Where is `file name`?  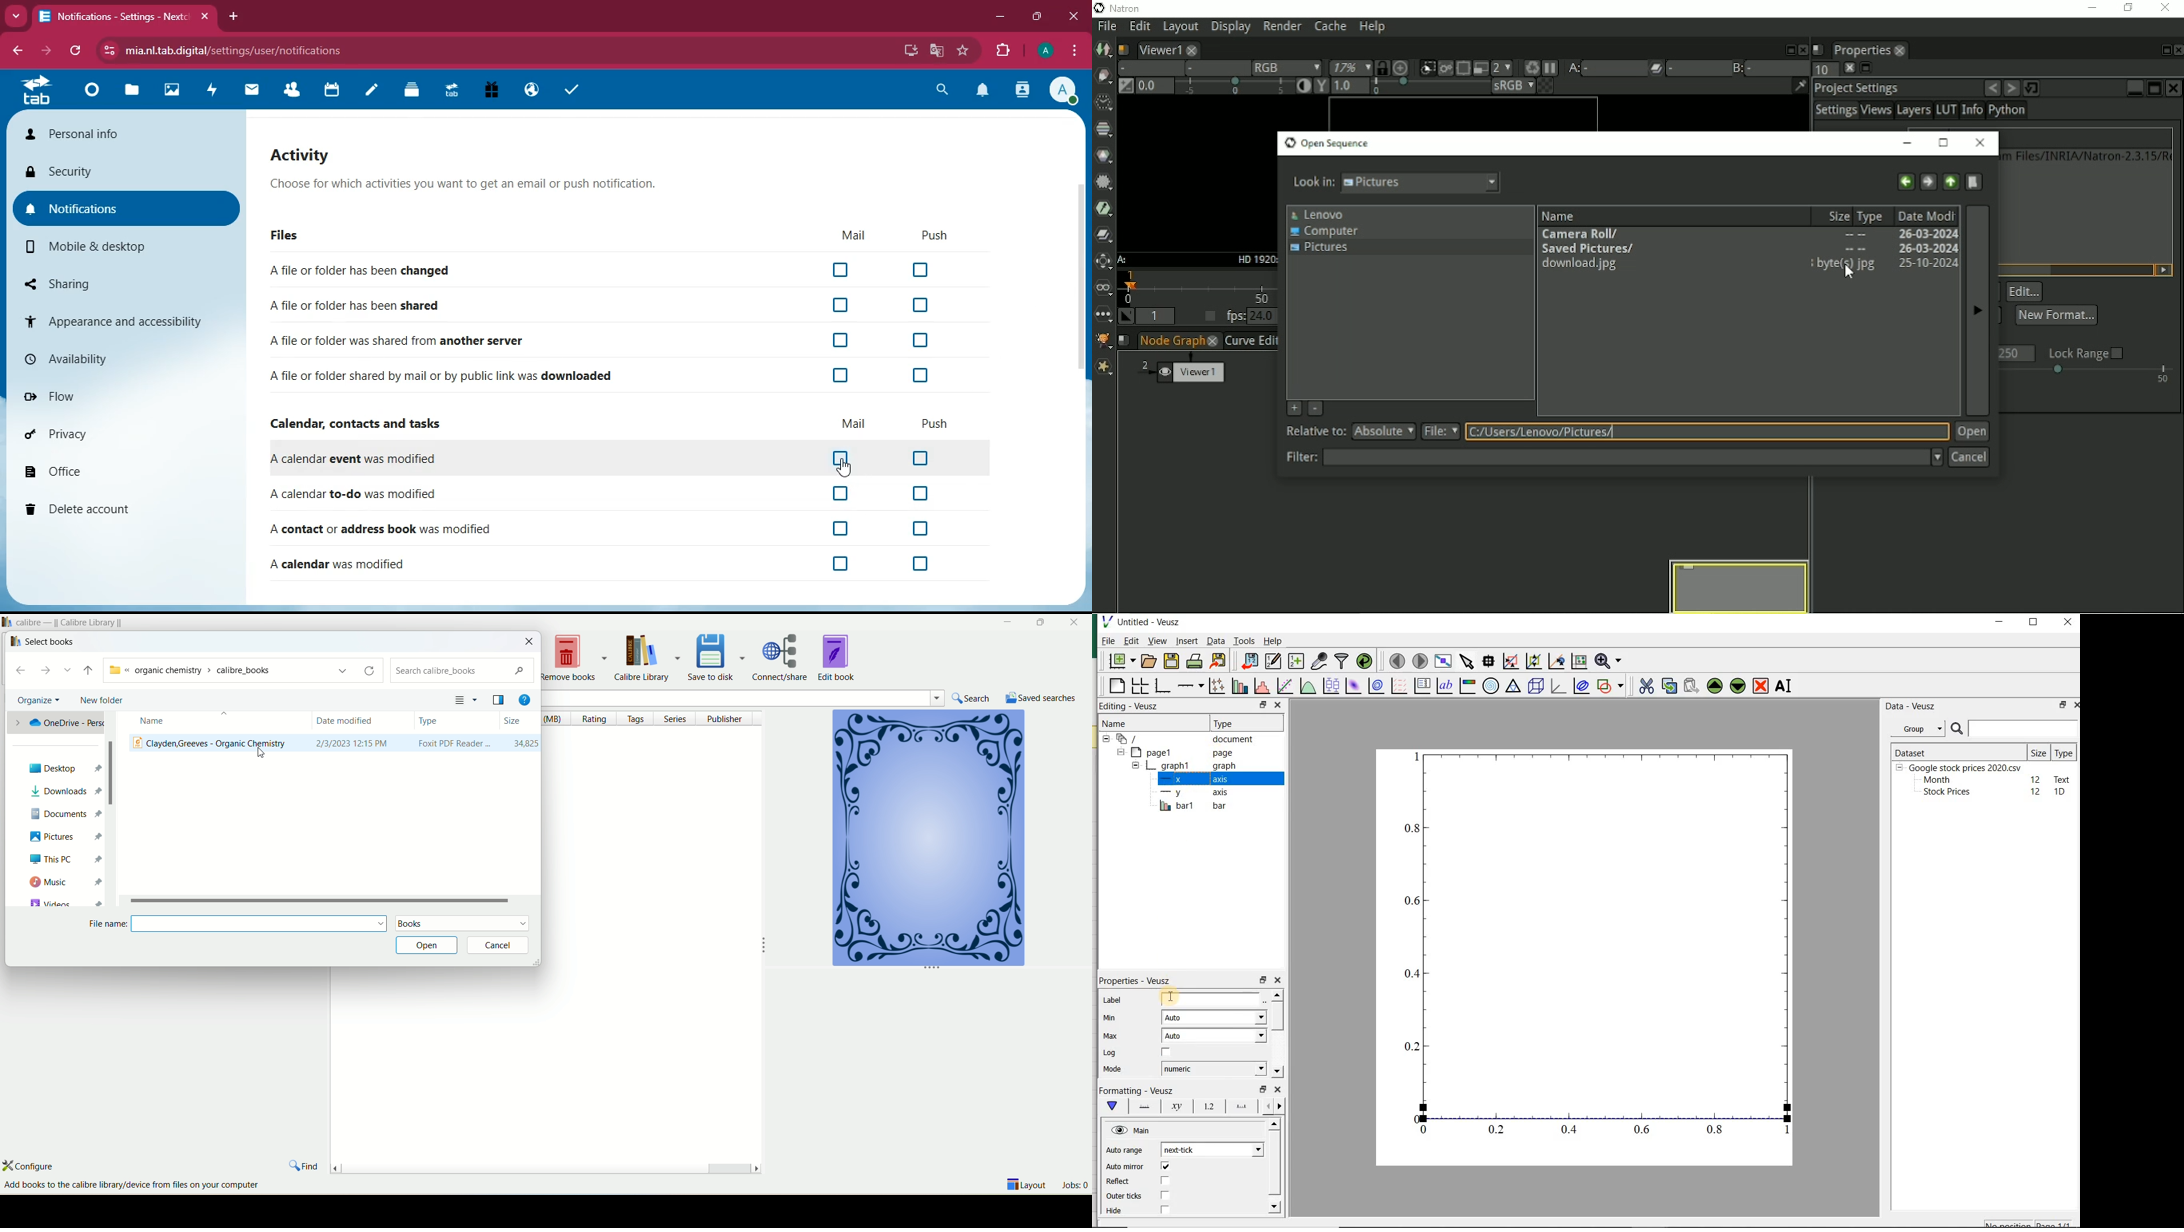
file name is located at coordinates (235, 924).